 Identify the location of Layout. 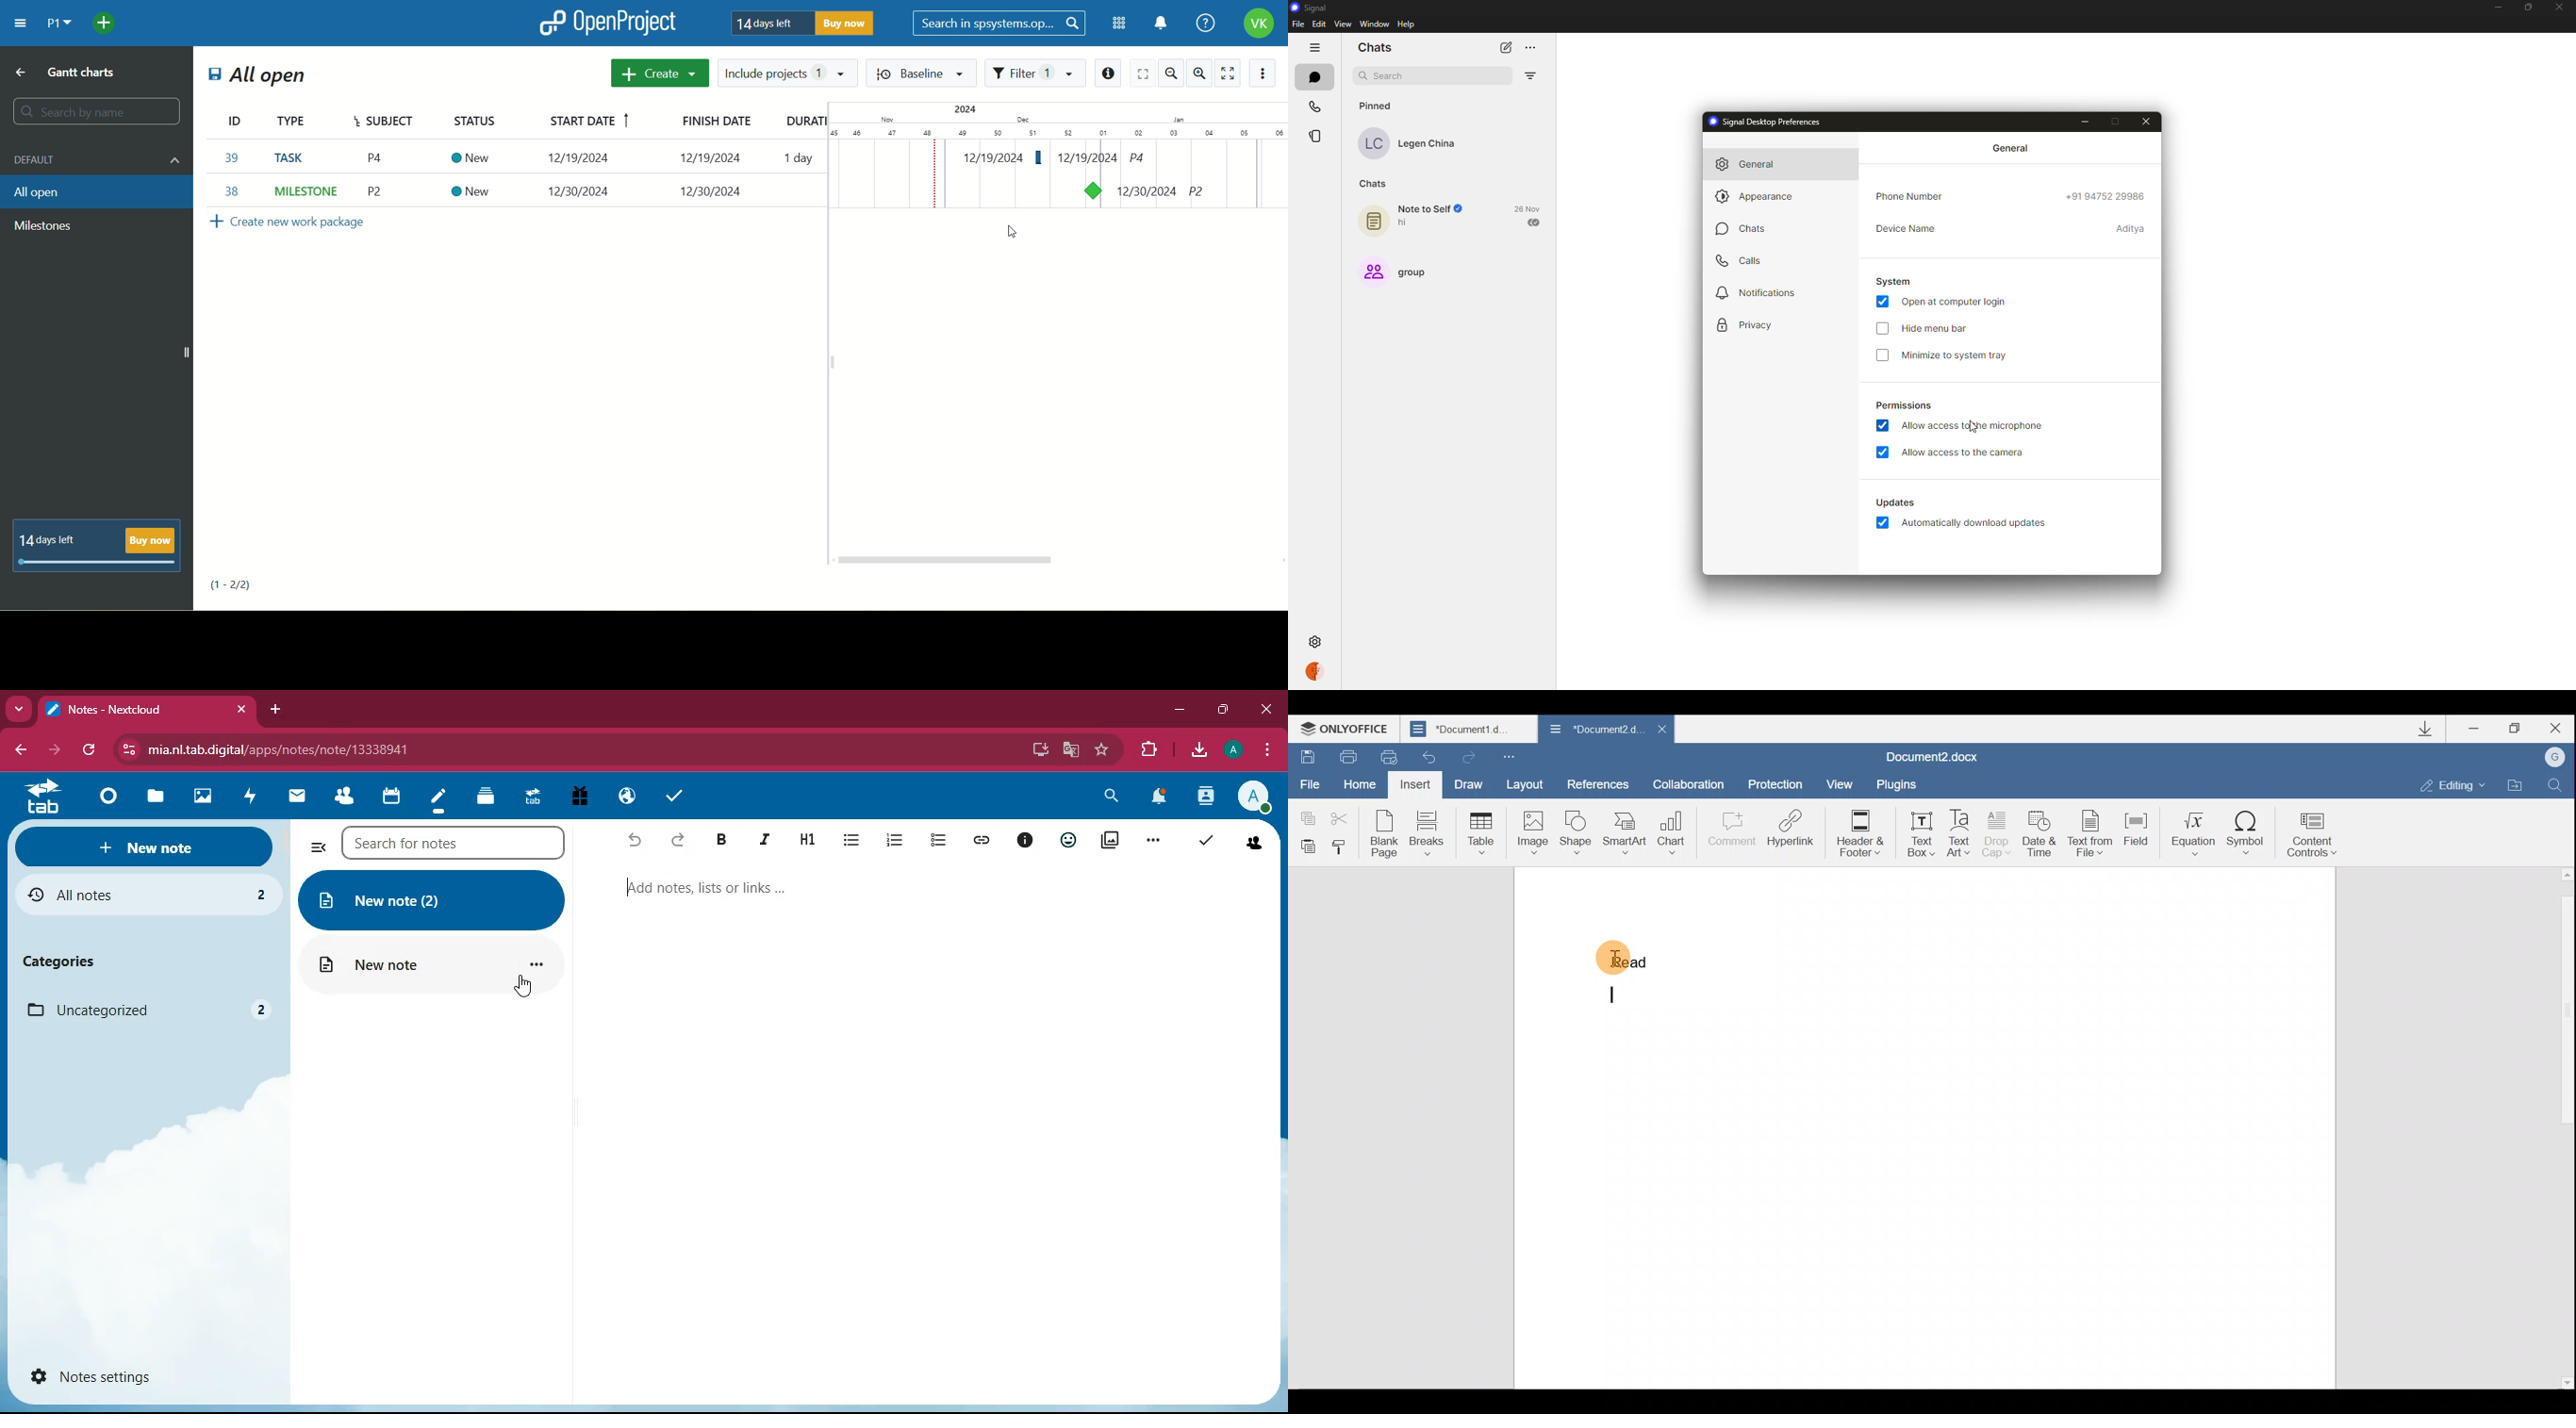
(1532, 787).